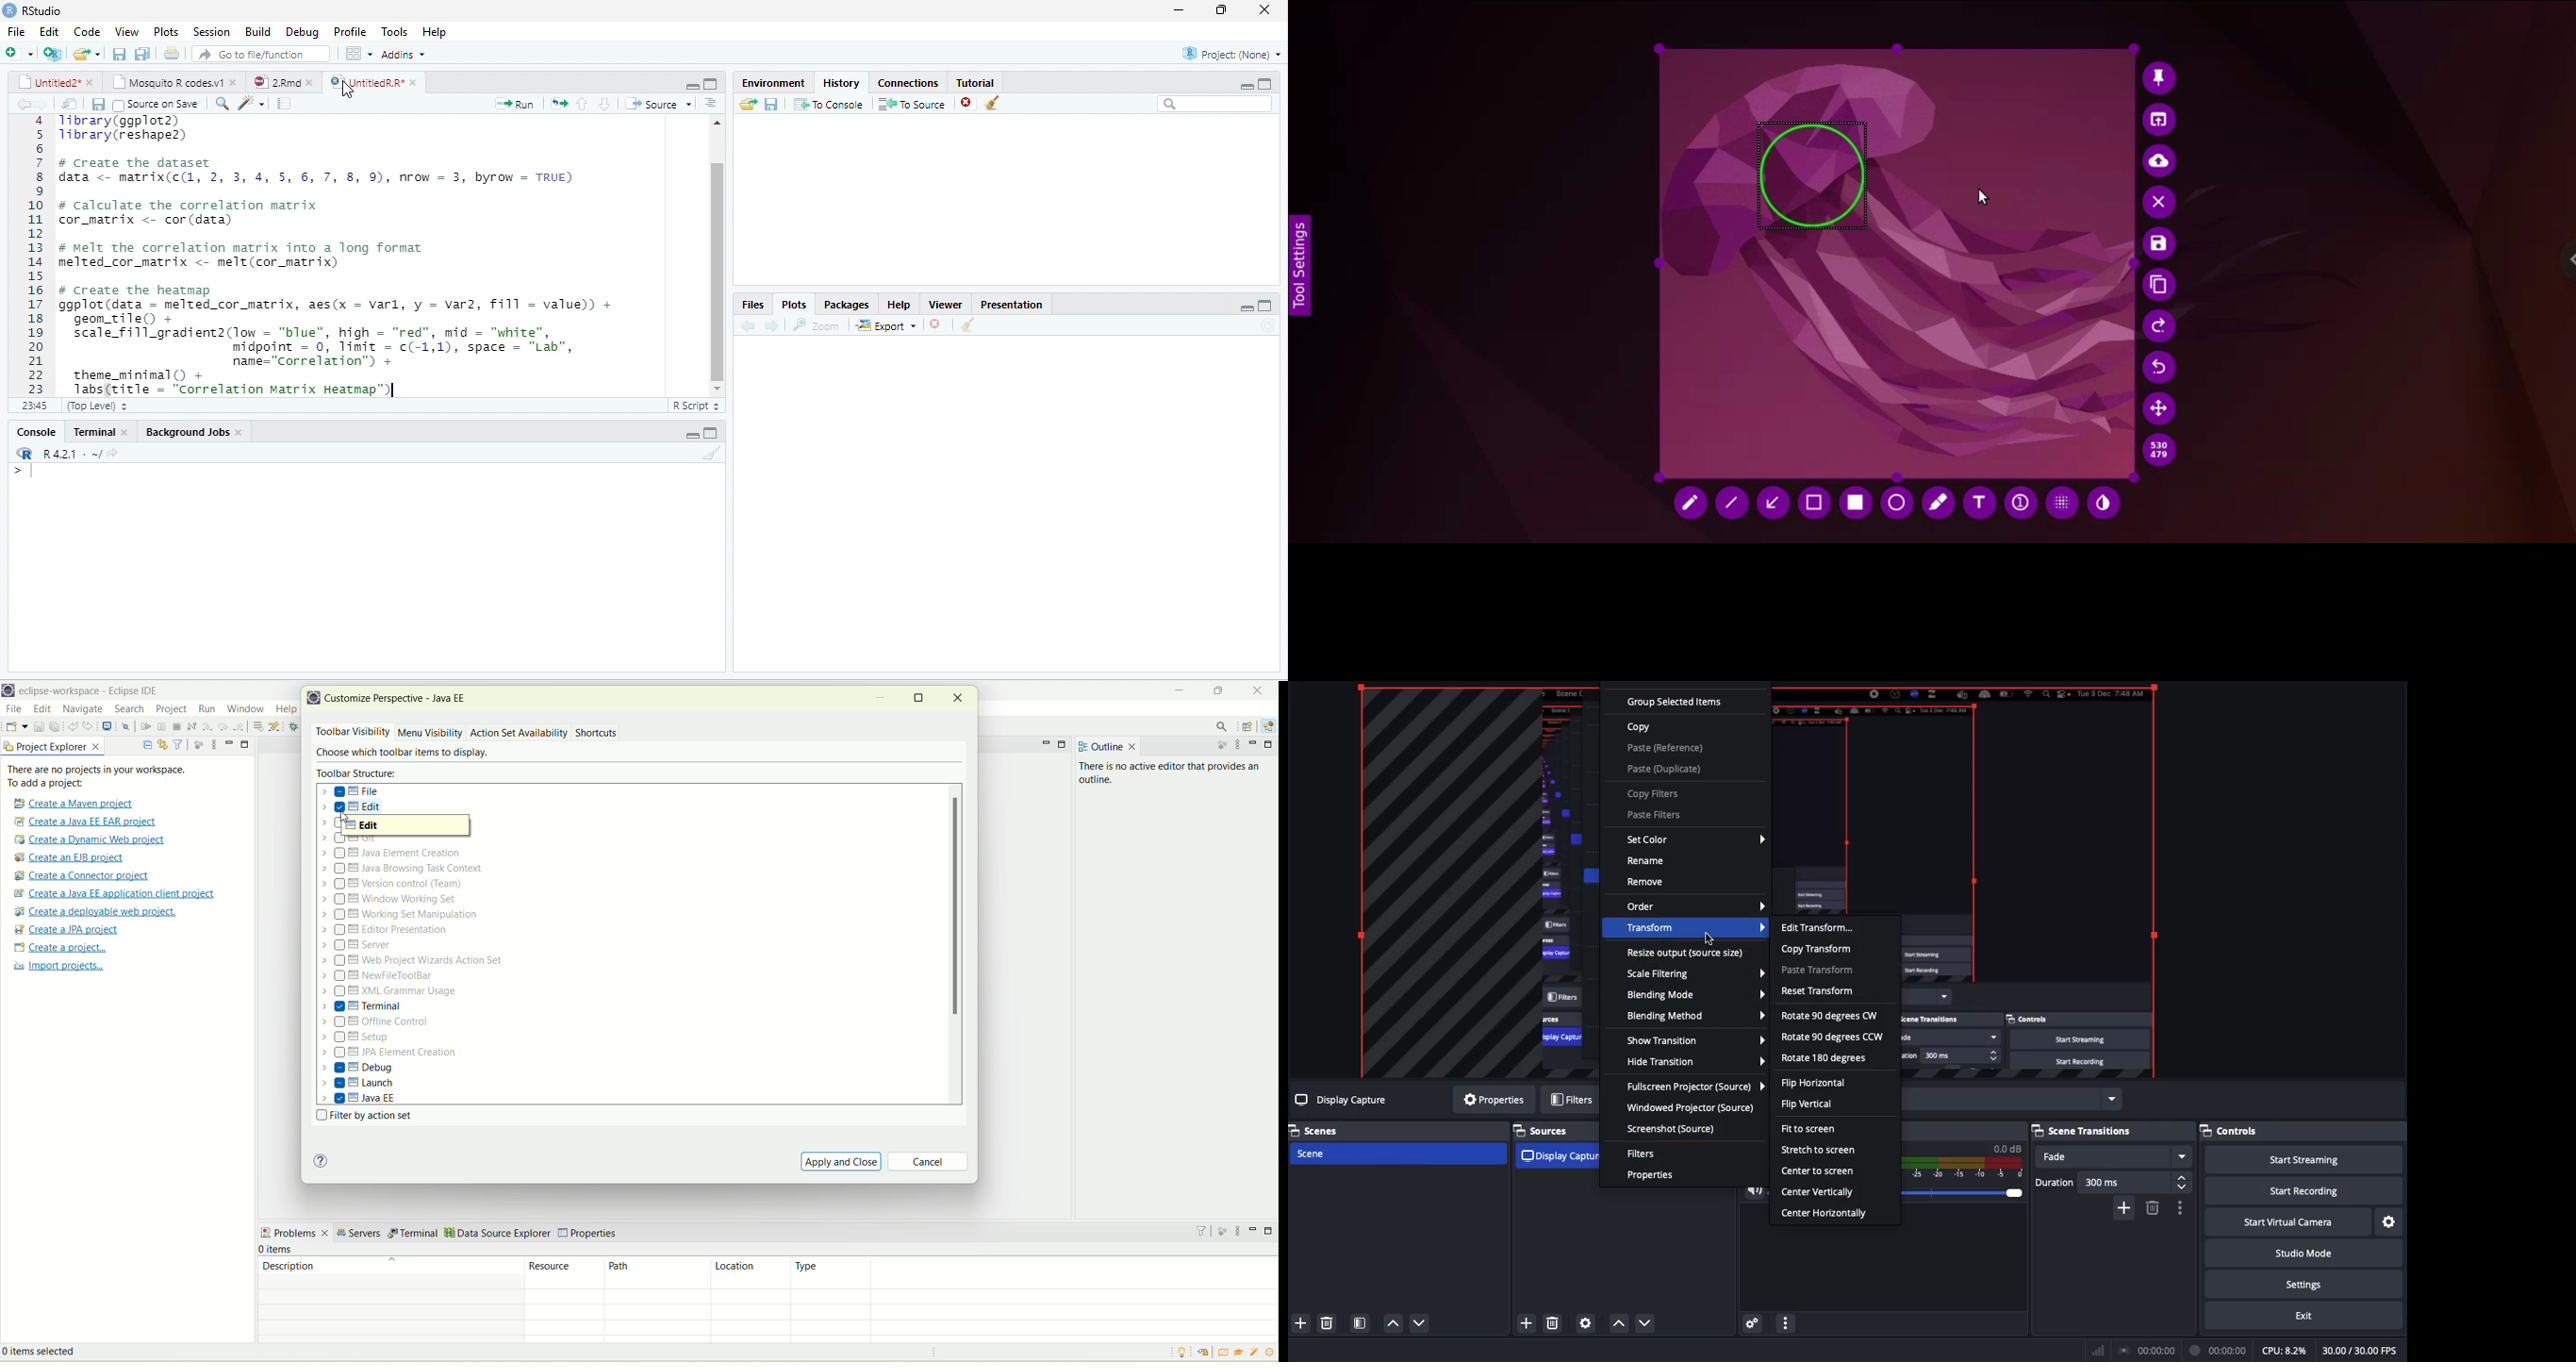 The image size is (2576, 1372). I want to click on navigate, so click(83, 710).